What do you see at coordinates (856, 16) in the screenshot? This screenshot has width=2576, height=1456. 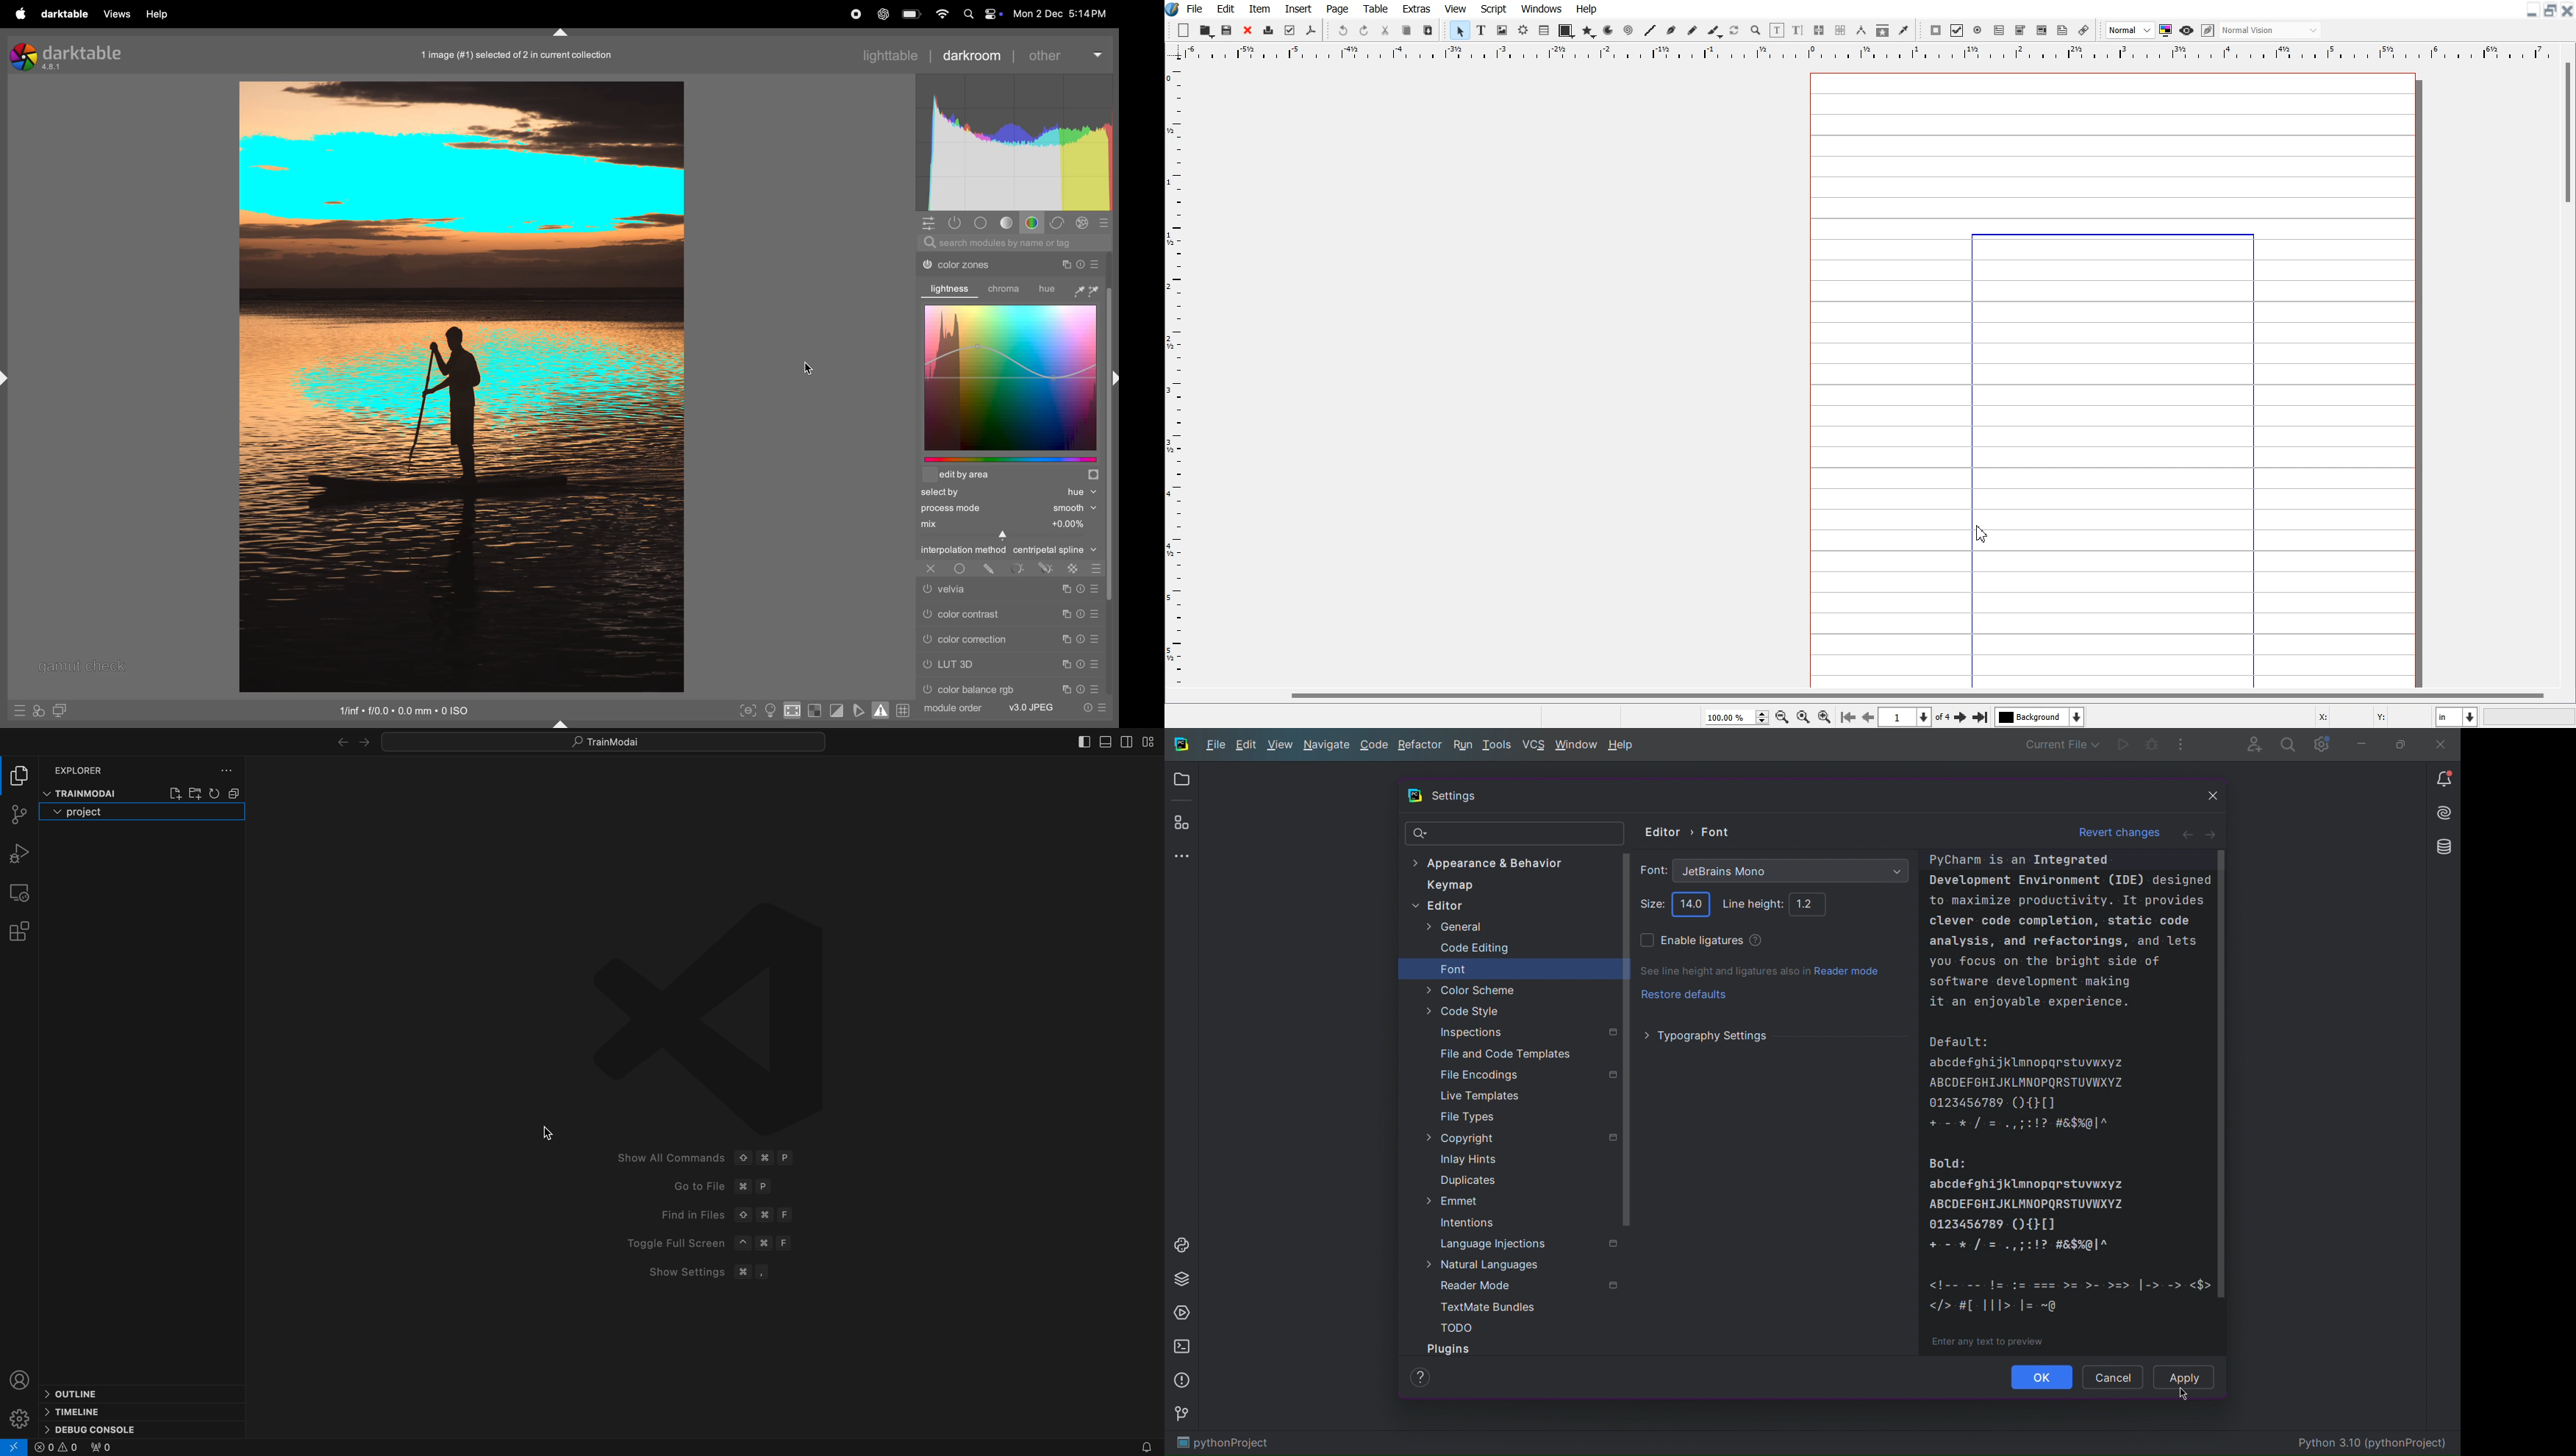 I see `record` at bounding box center [856, 16].